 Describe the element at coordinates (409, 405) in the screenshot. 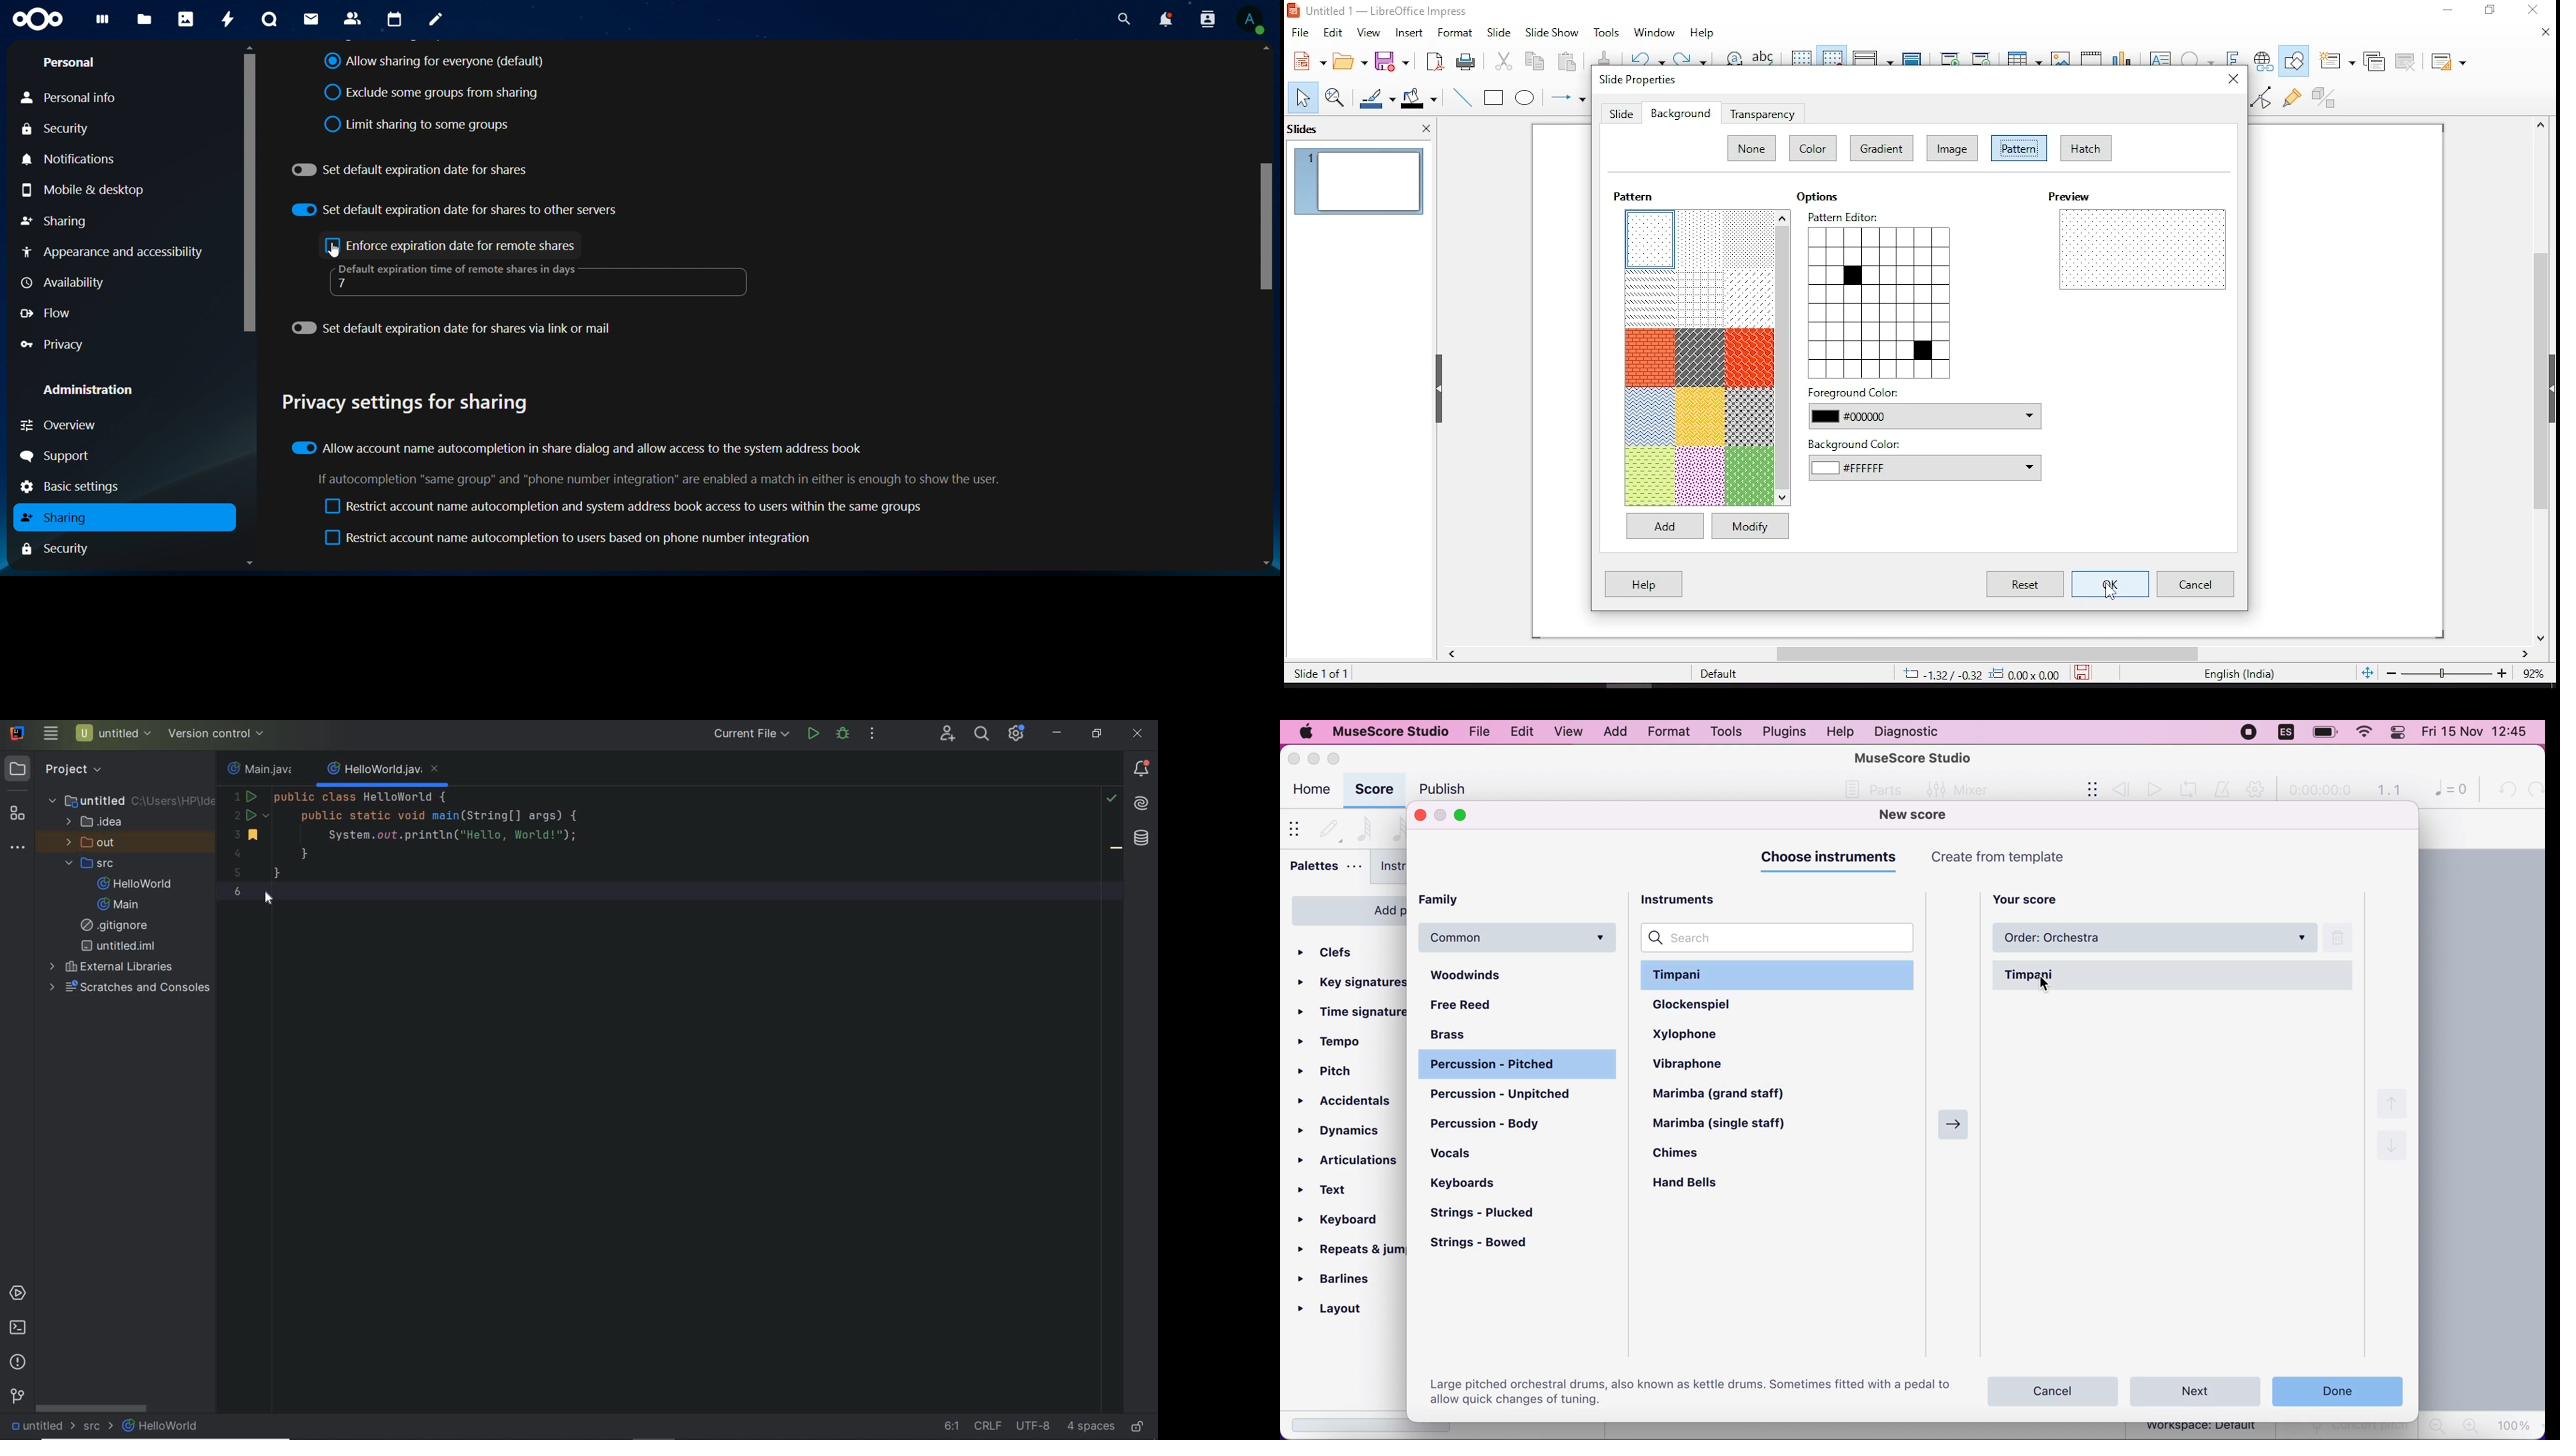

I see `Privacy settings for sharing` at that location.